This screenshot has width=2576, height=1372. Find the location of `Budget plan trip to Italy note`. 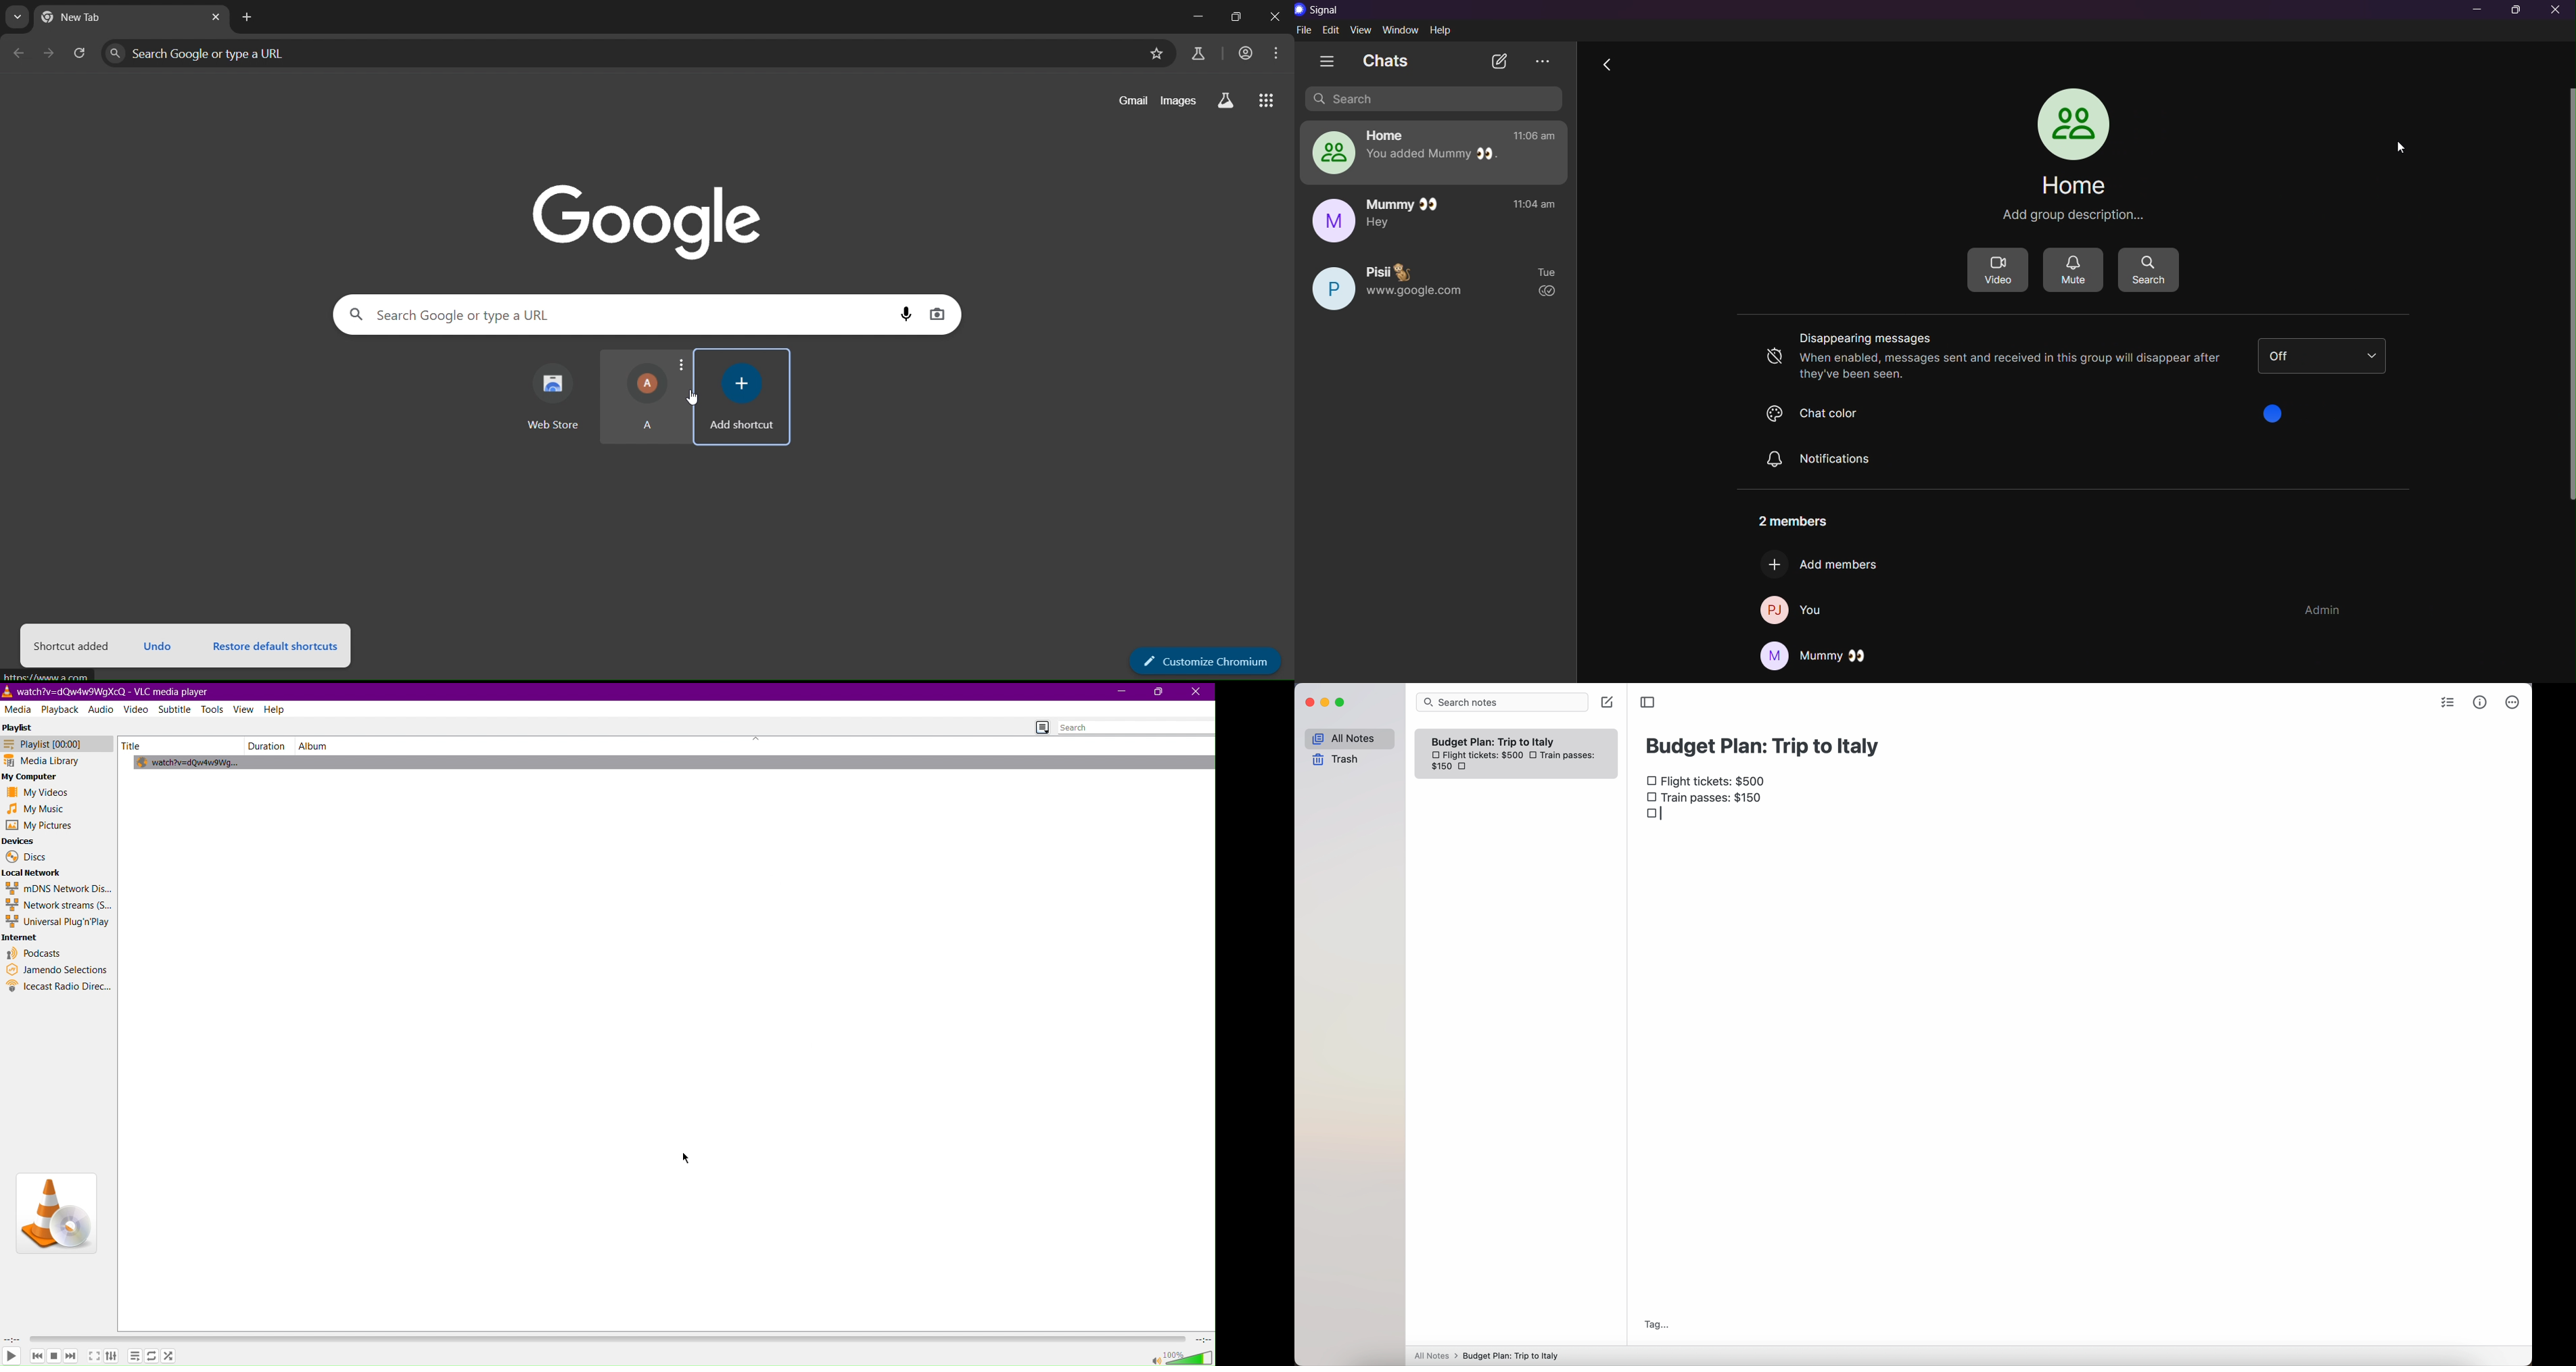

Budget plan trip to Italy note is located at coordinates (1494, 741).